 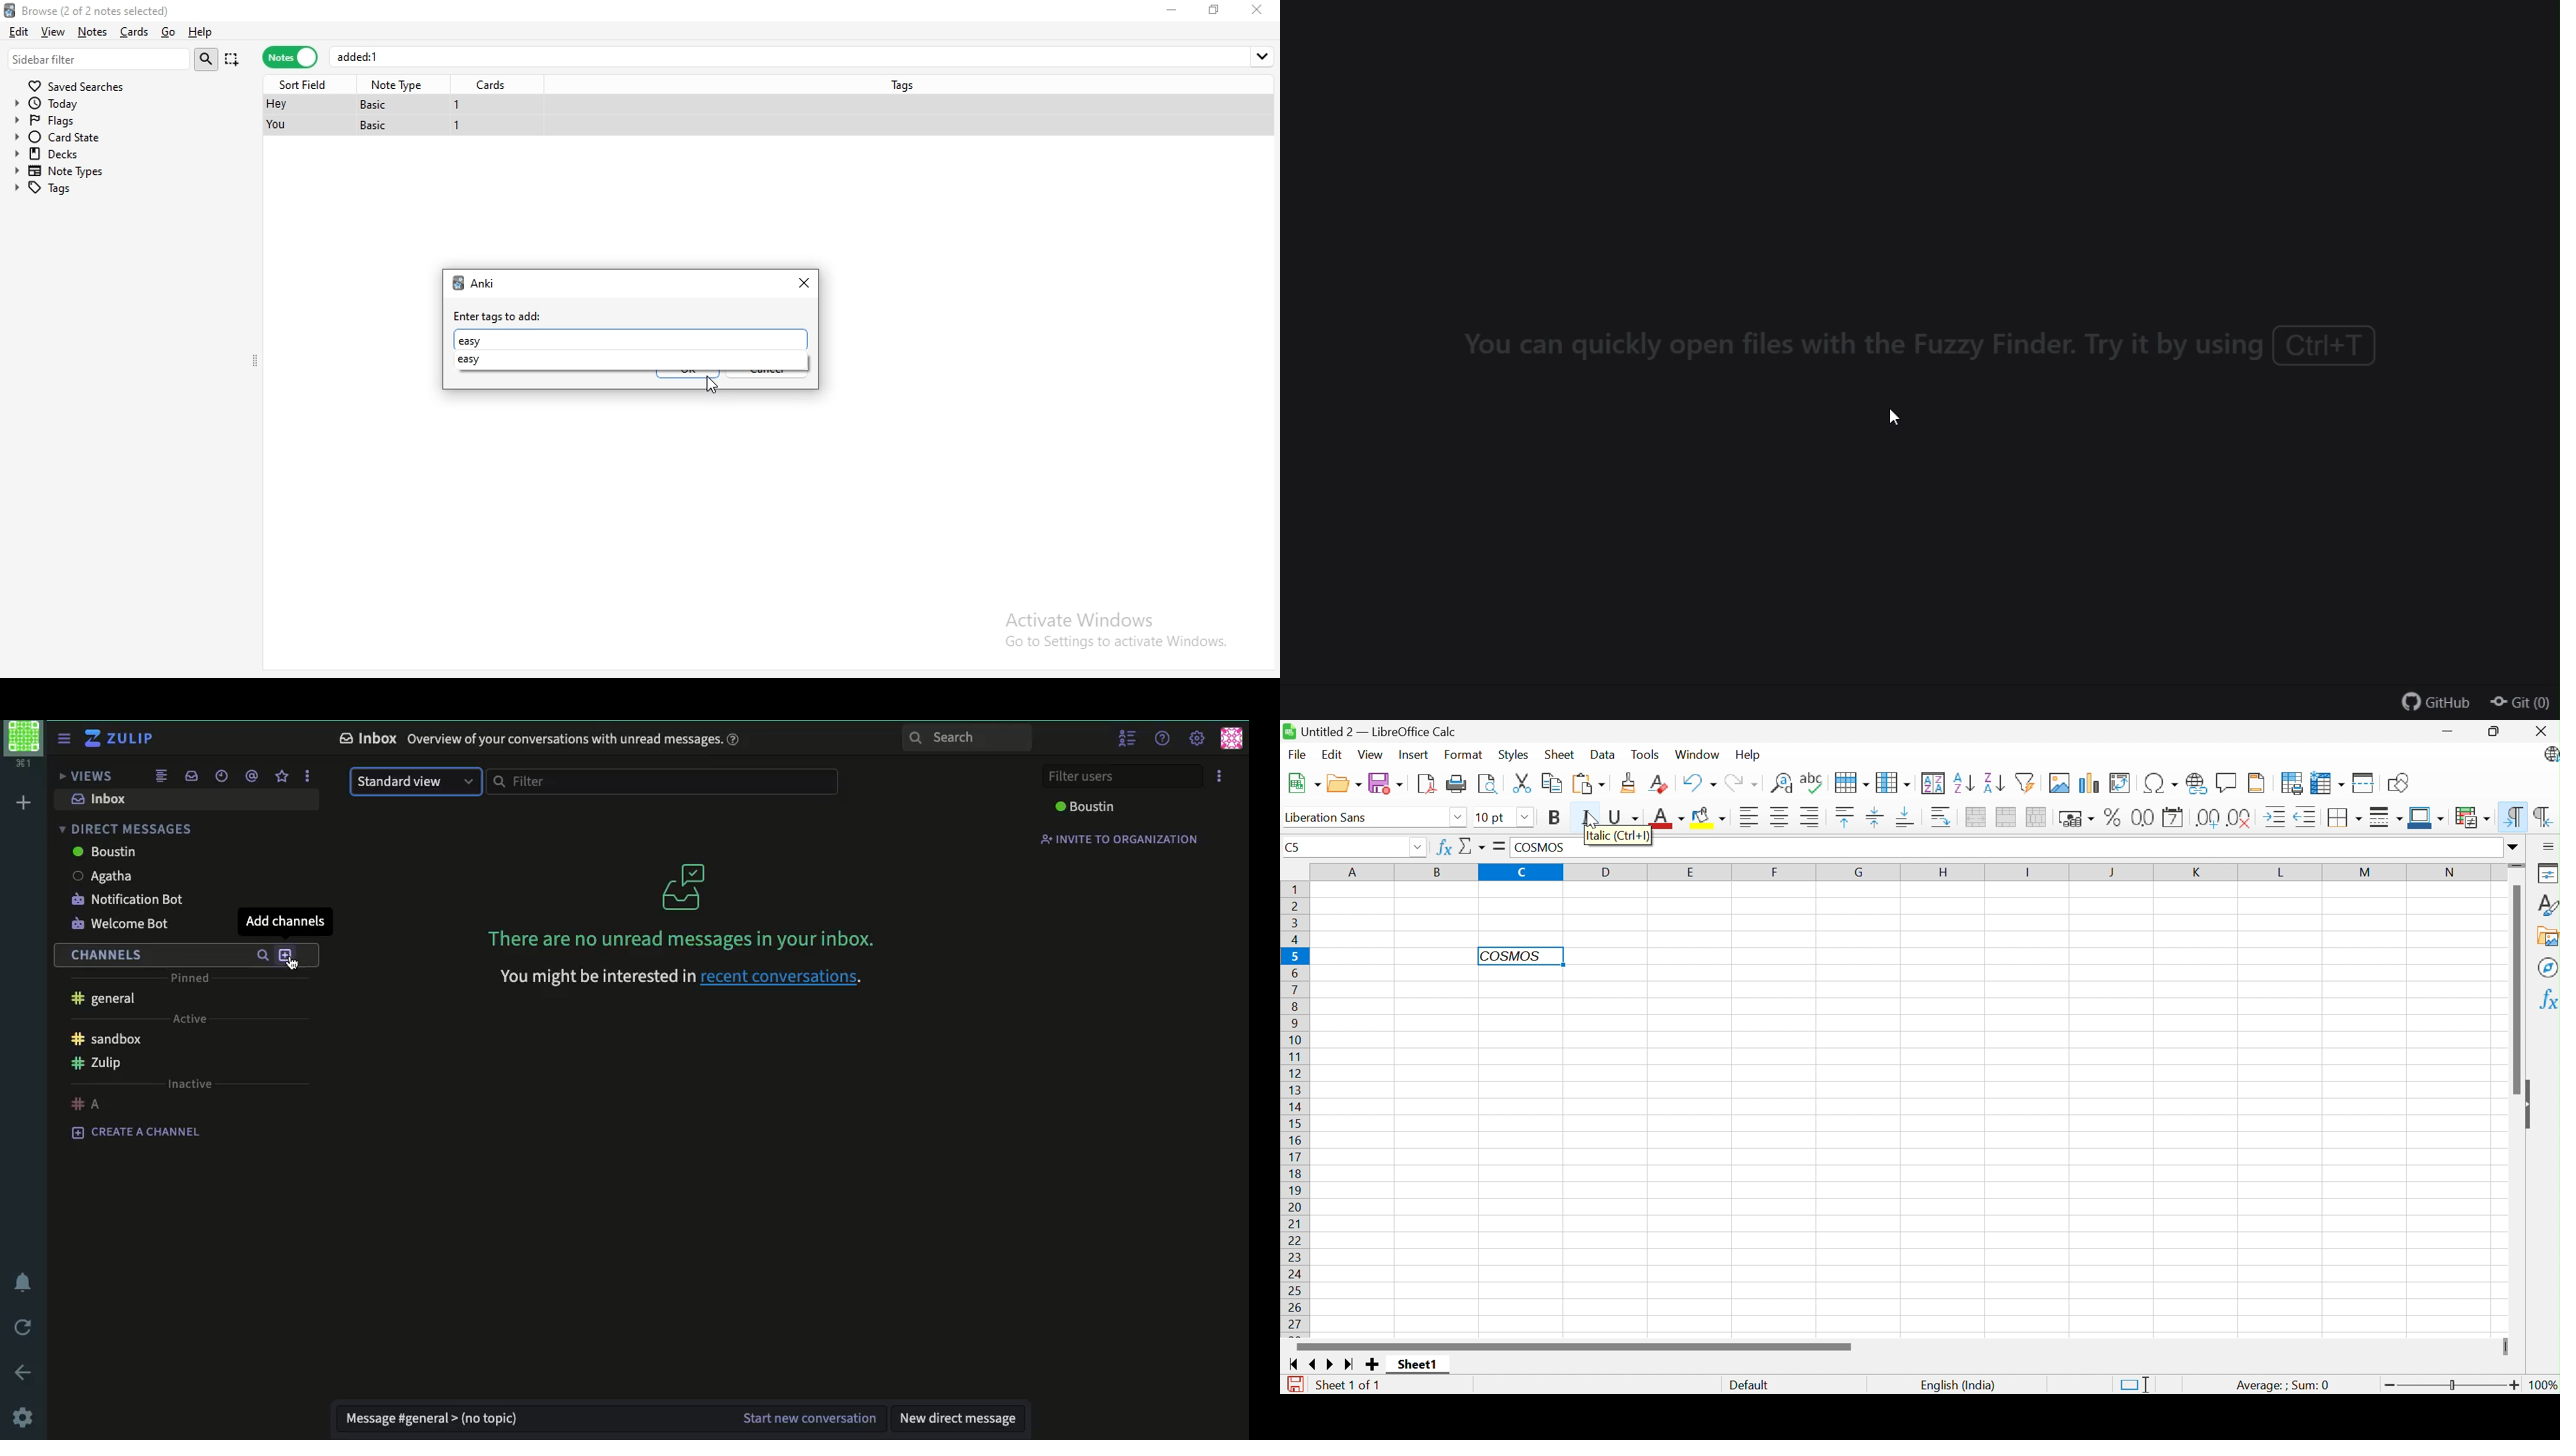 What do you see at coordinates (2547, 967) in the screenshot?
I see `Navigator` at bounding box center [2547, 967].